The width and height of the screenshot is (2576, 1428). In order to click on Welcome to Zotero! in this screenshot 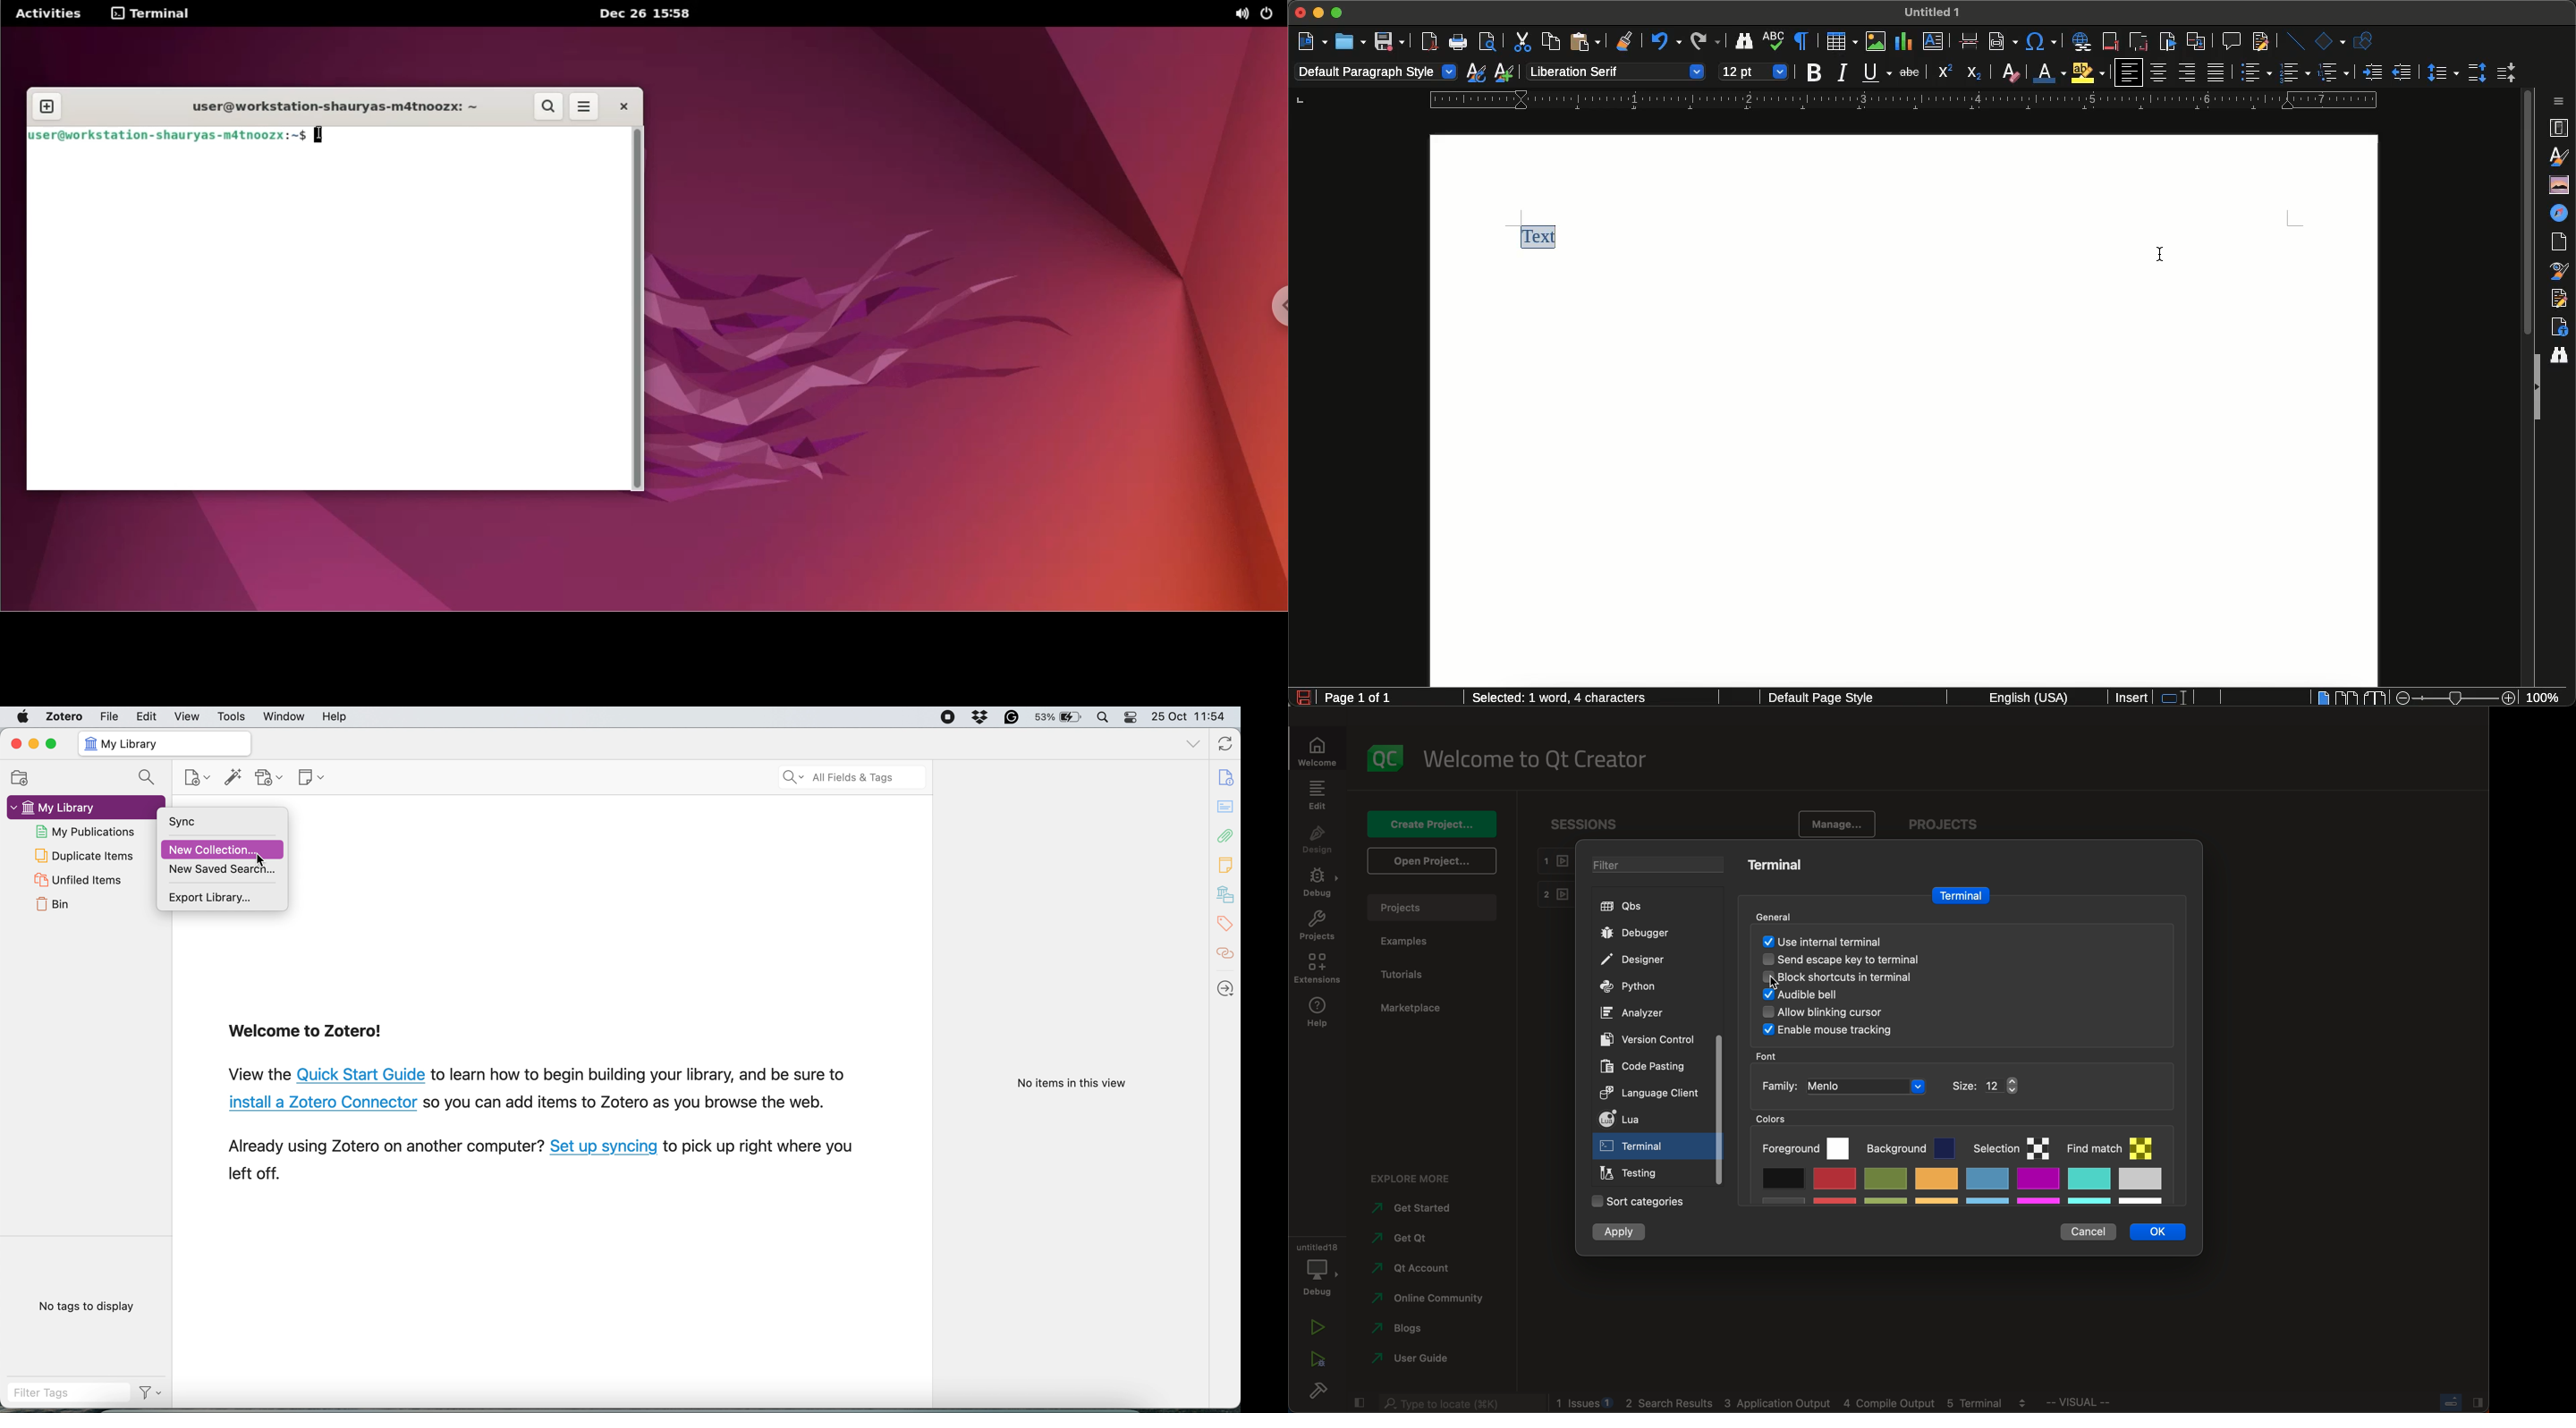, I will do `click(307, 1033)`.